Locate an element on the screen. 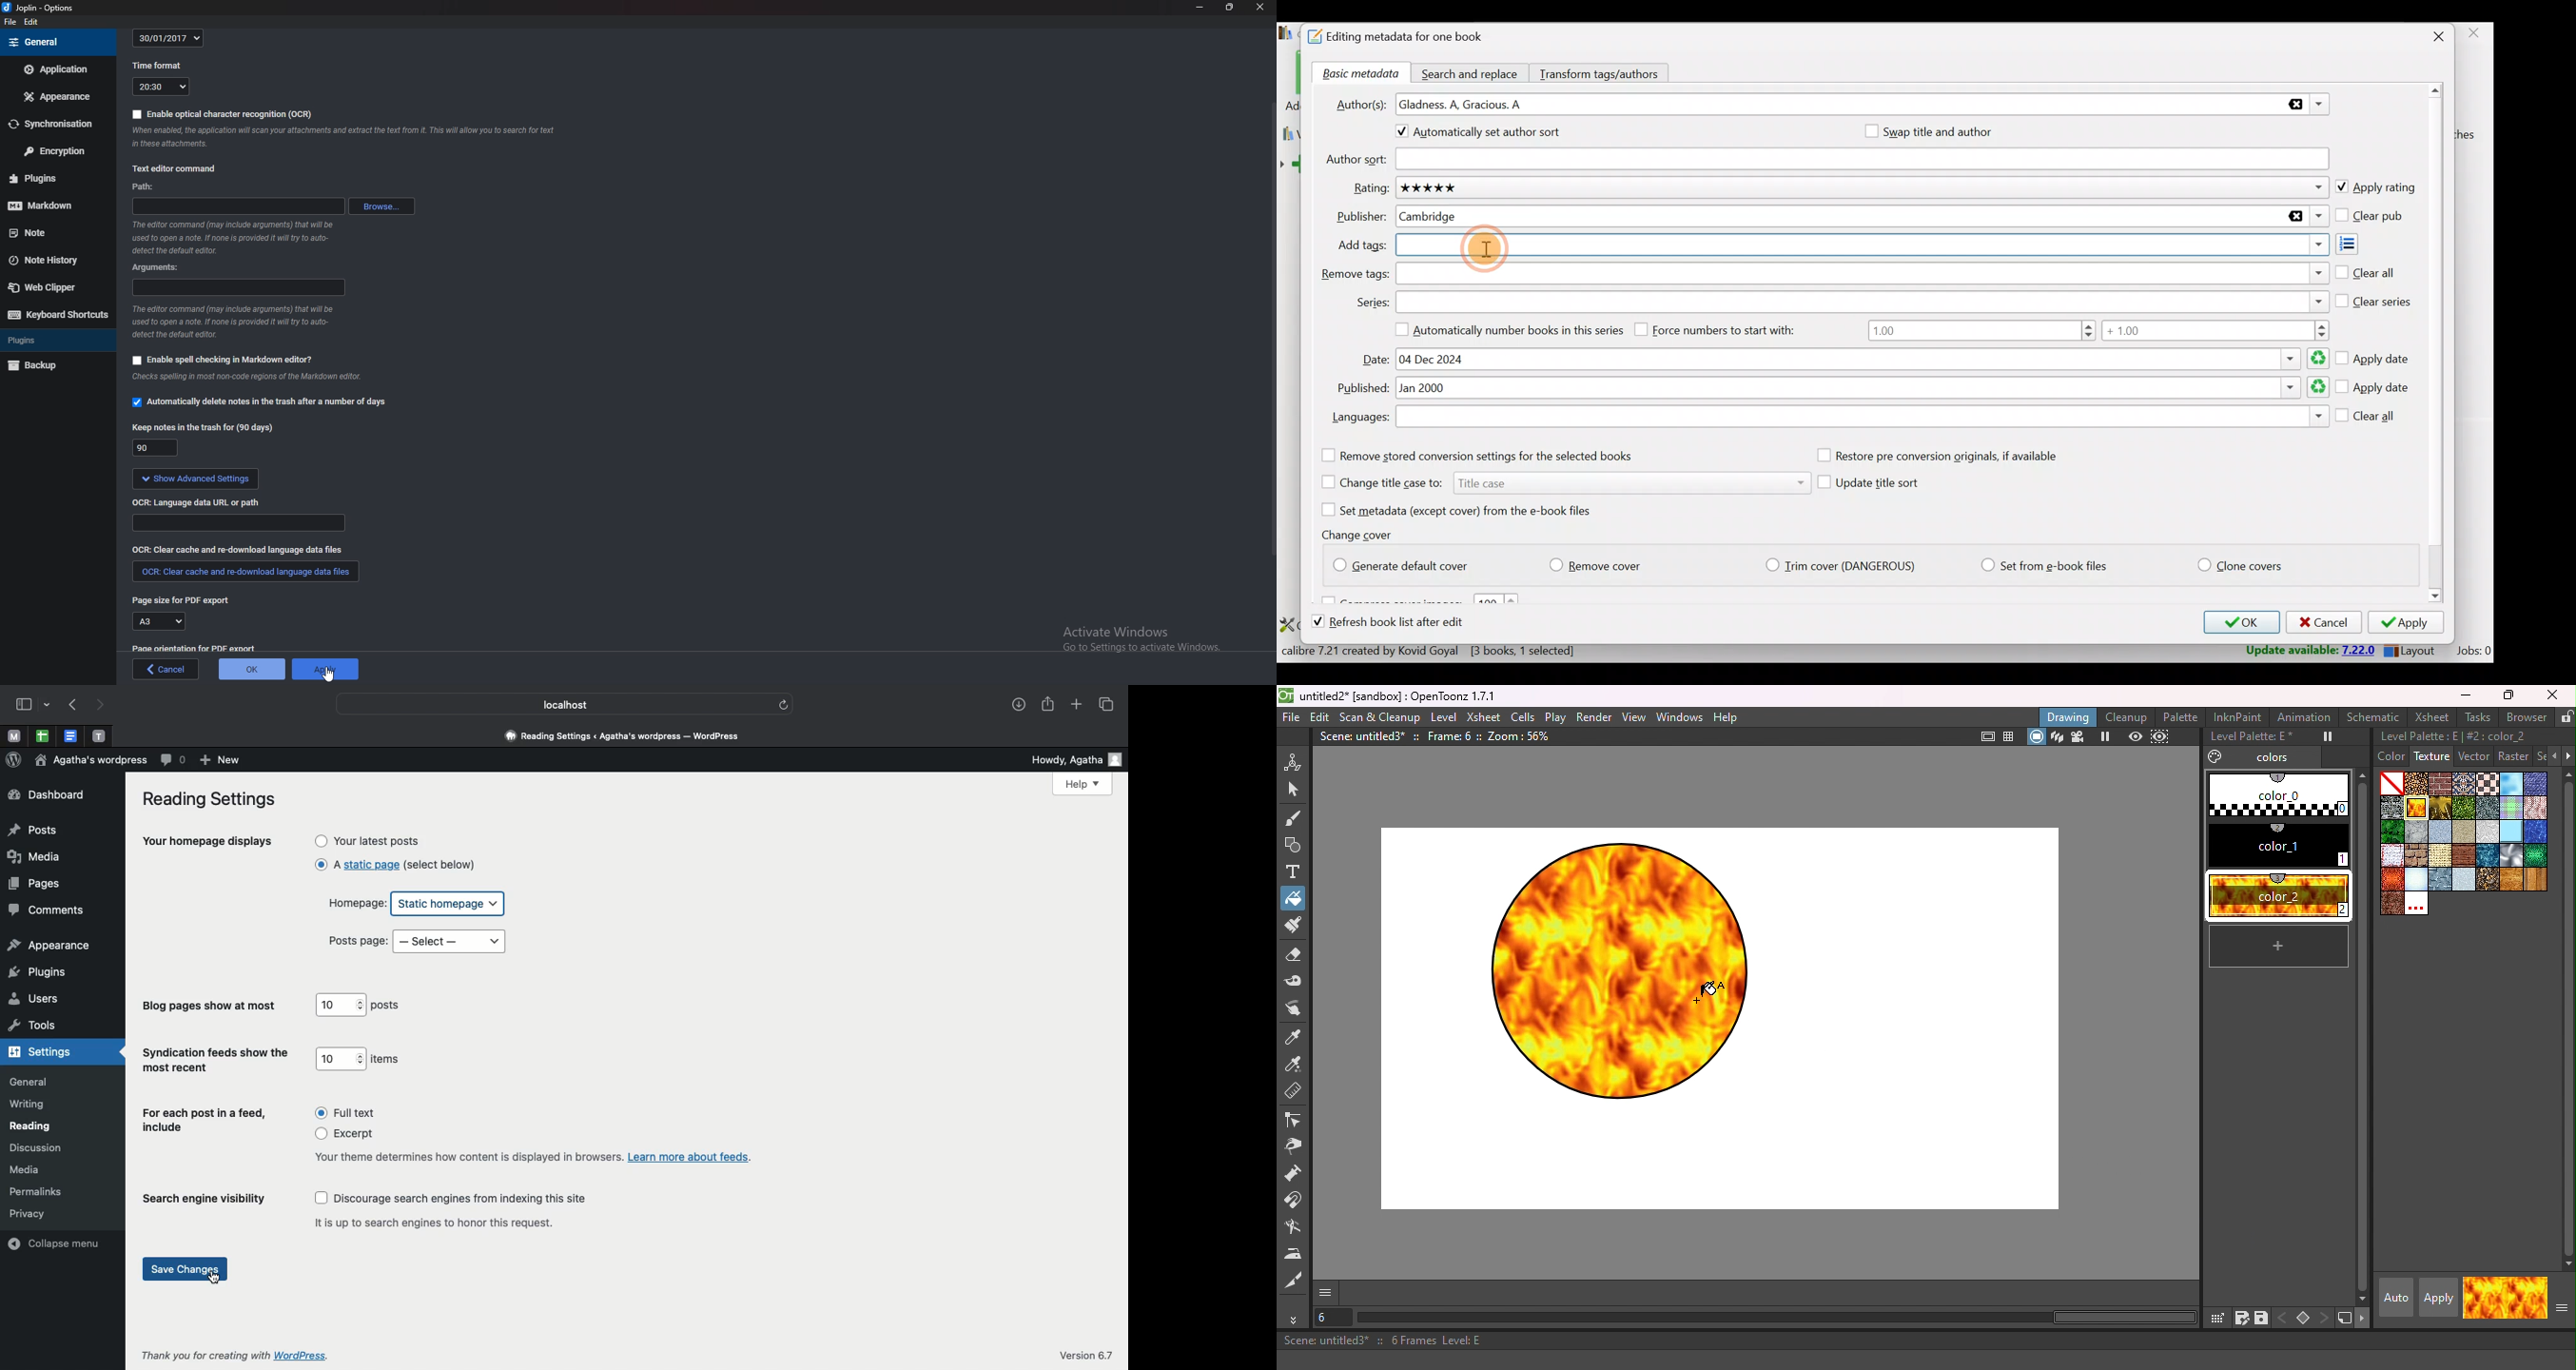 This screenshot has height=1372, width=2576. Add tags is located at coordinates (2358, 244).